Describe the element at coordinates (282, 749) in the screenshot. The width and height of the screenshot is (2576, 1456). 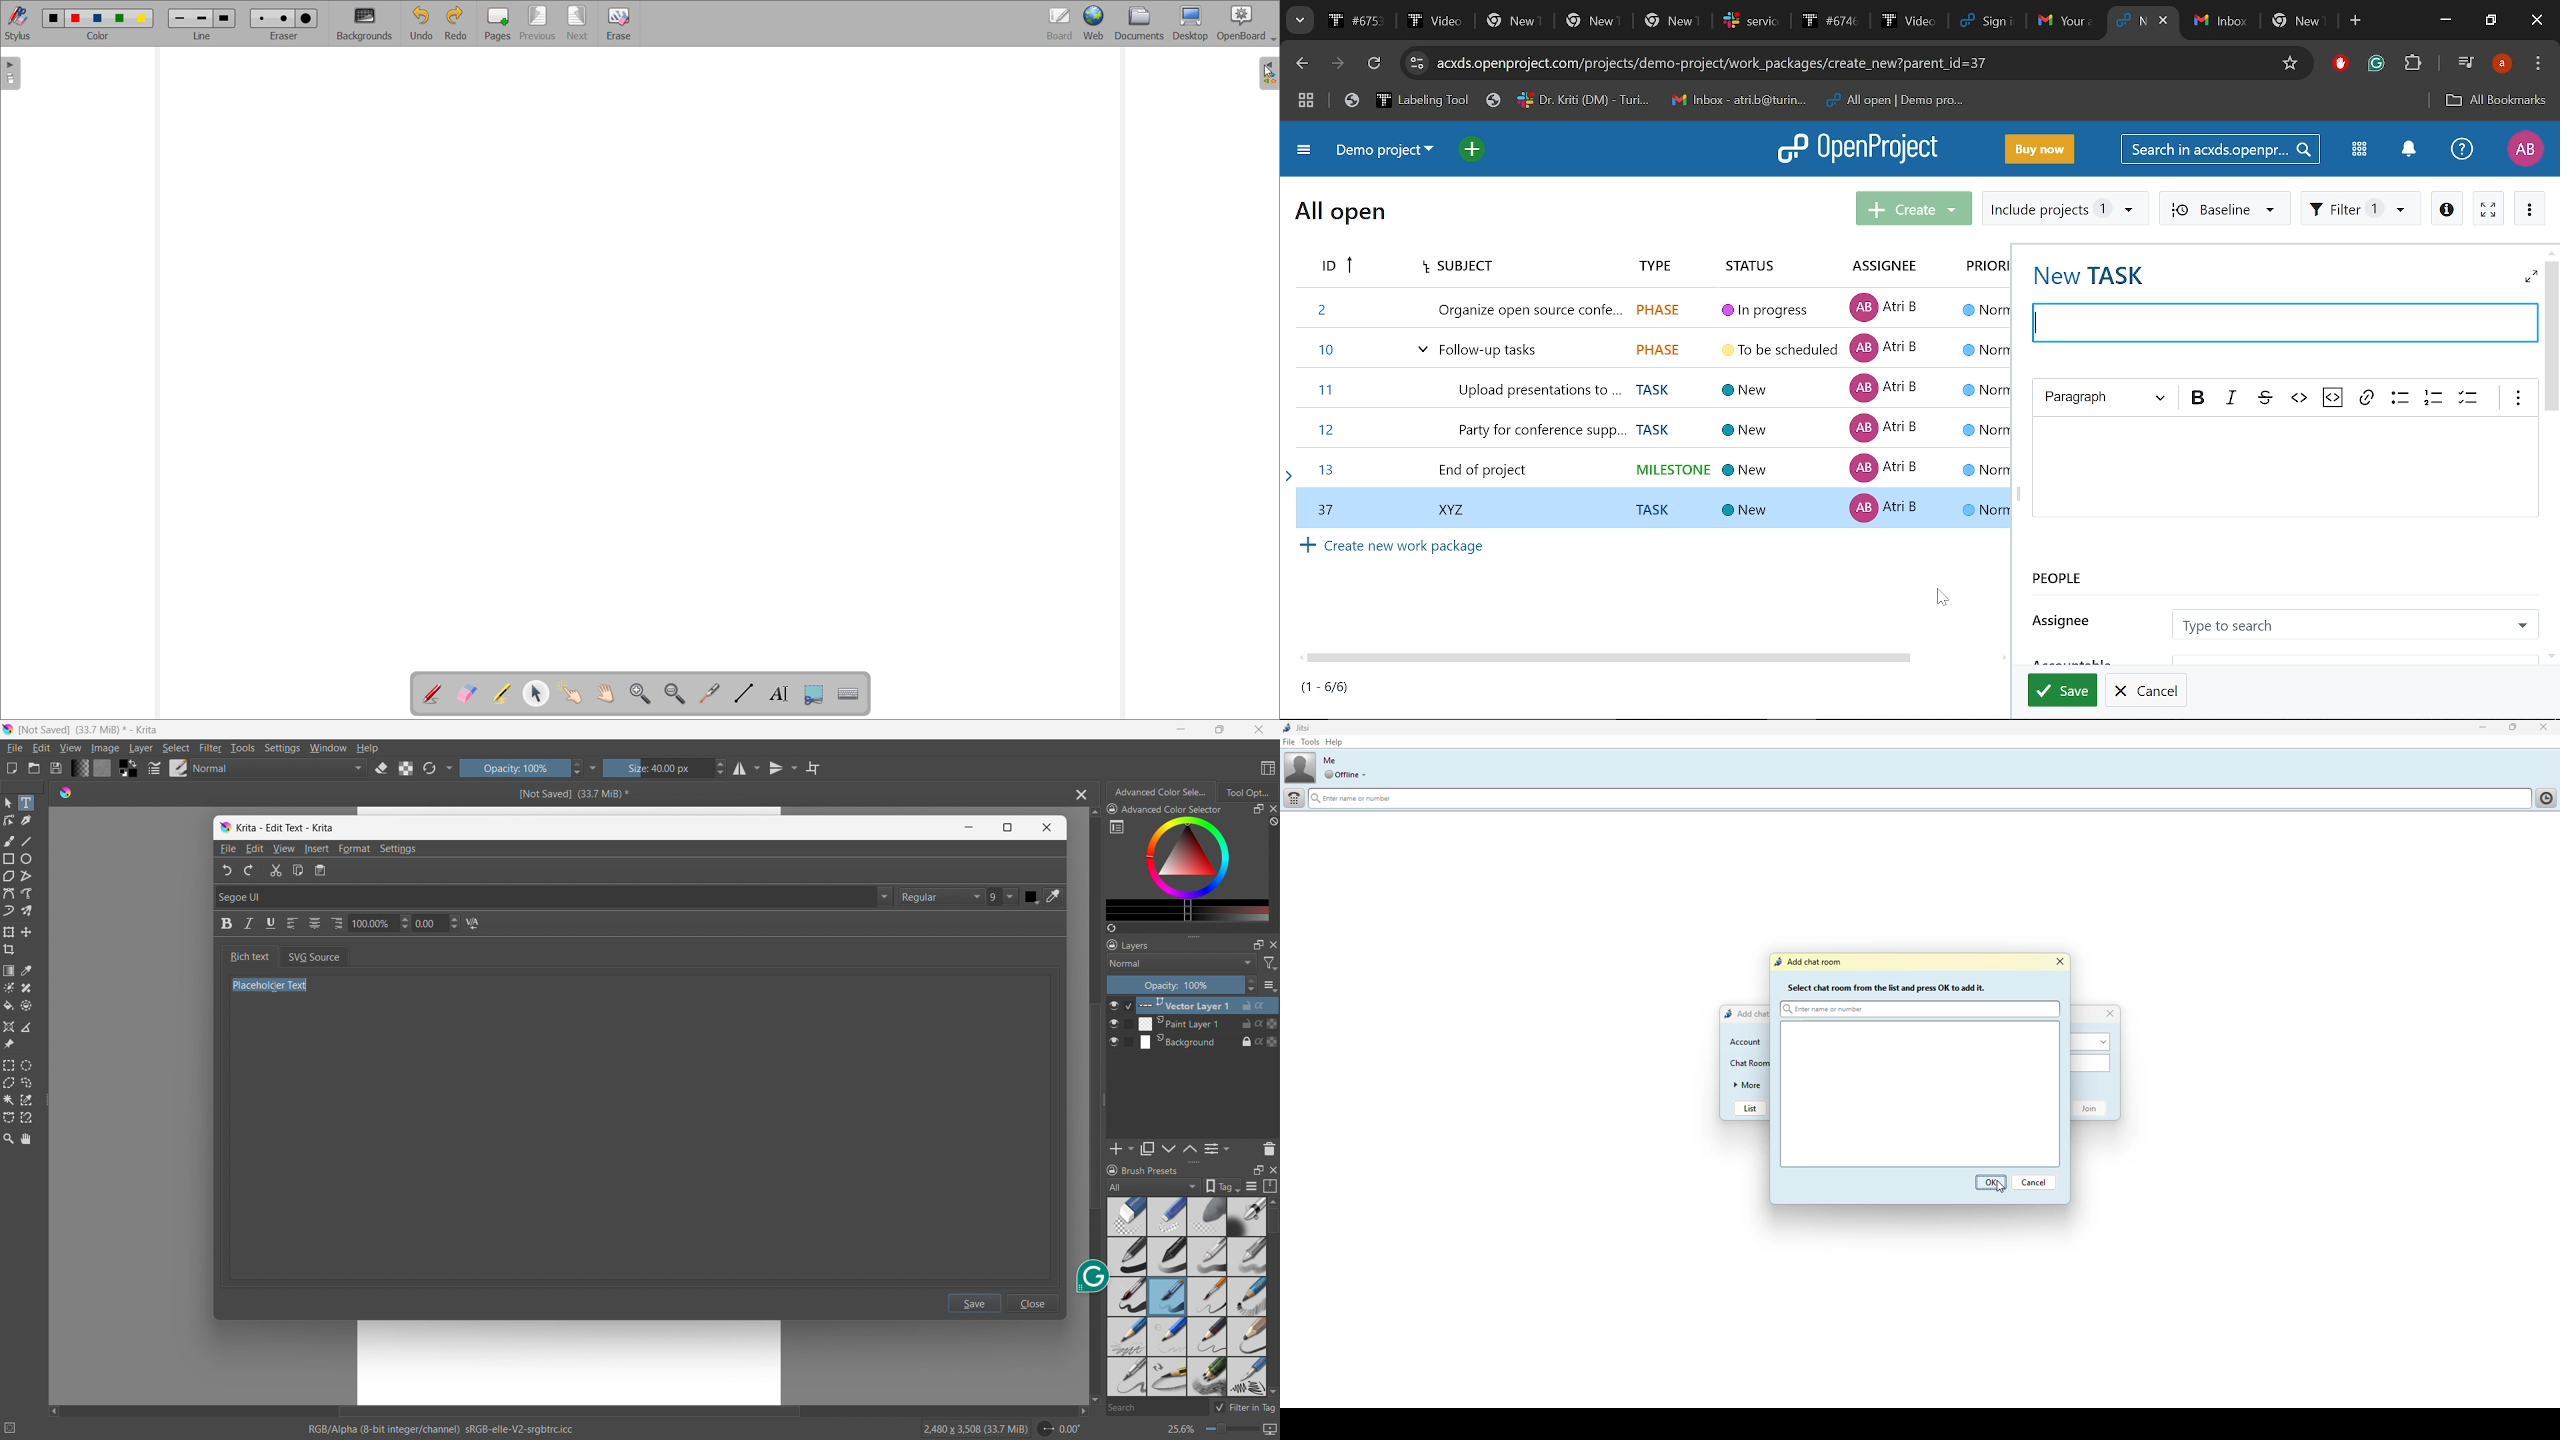
I see `settings` at that location.